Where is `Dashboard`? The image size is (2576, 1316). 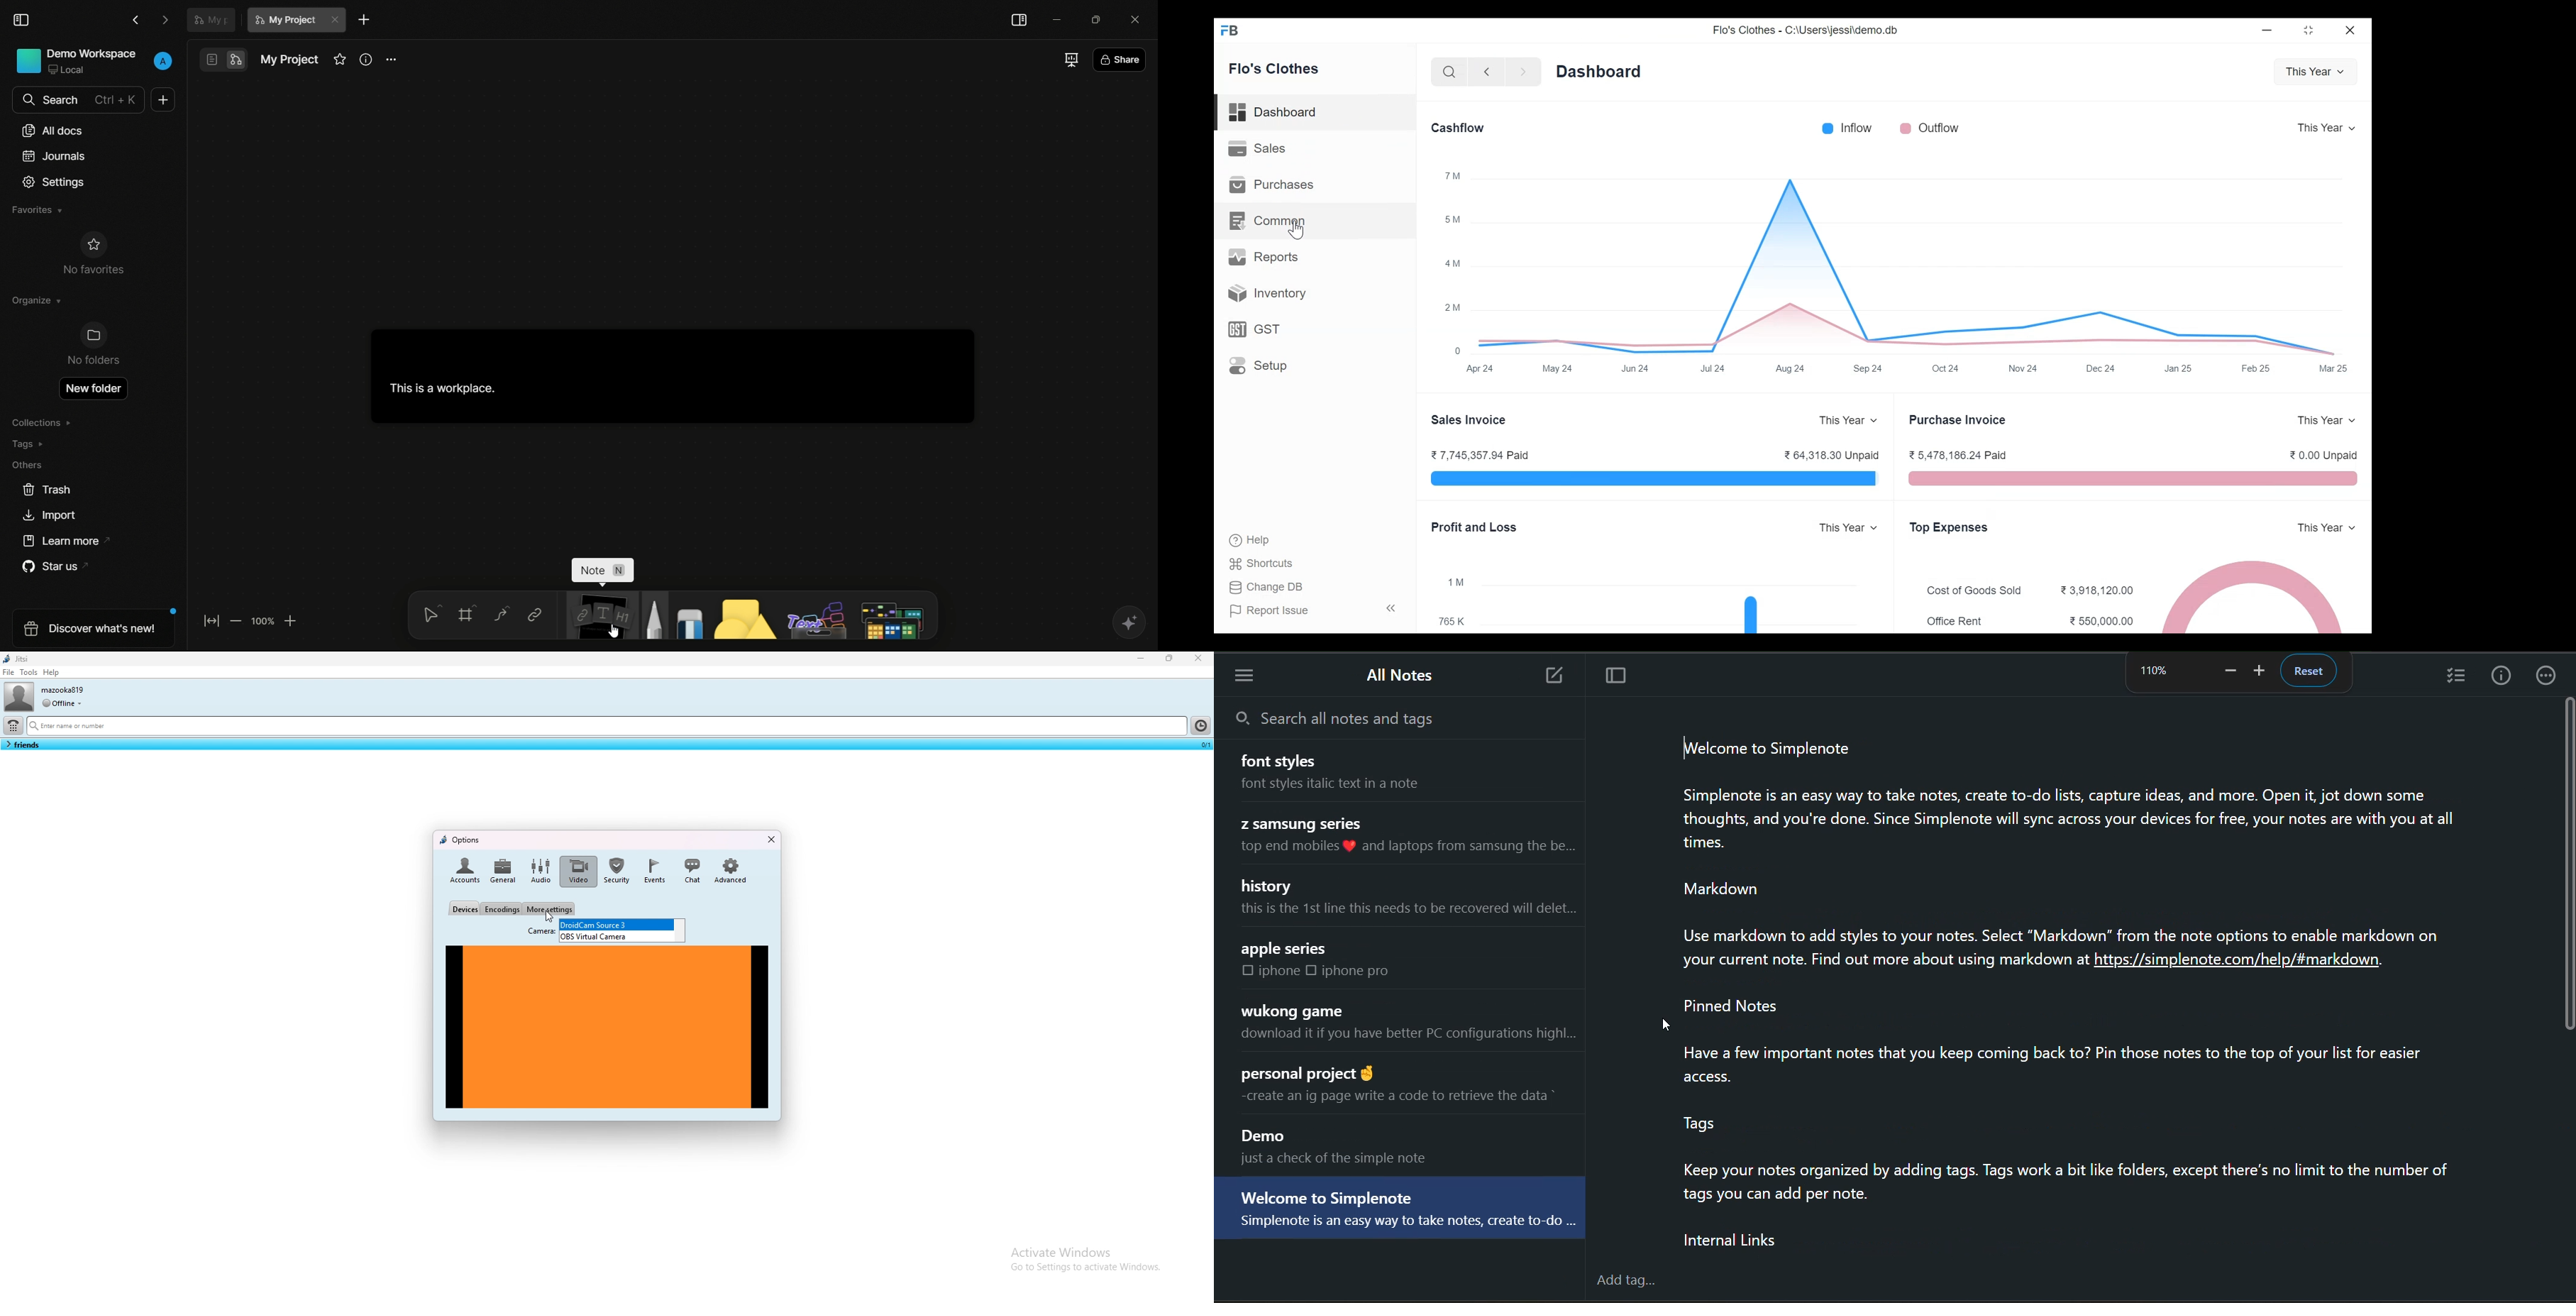 Dashboard is located at coordinates (1316, 113).